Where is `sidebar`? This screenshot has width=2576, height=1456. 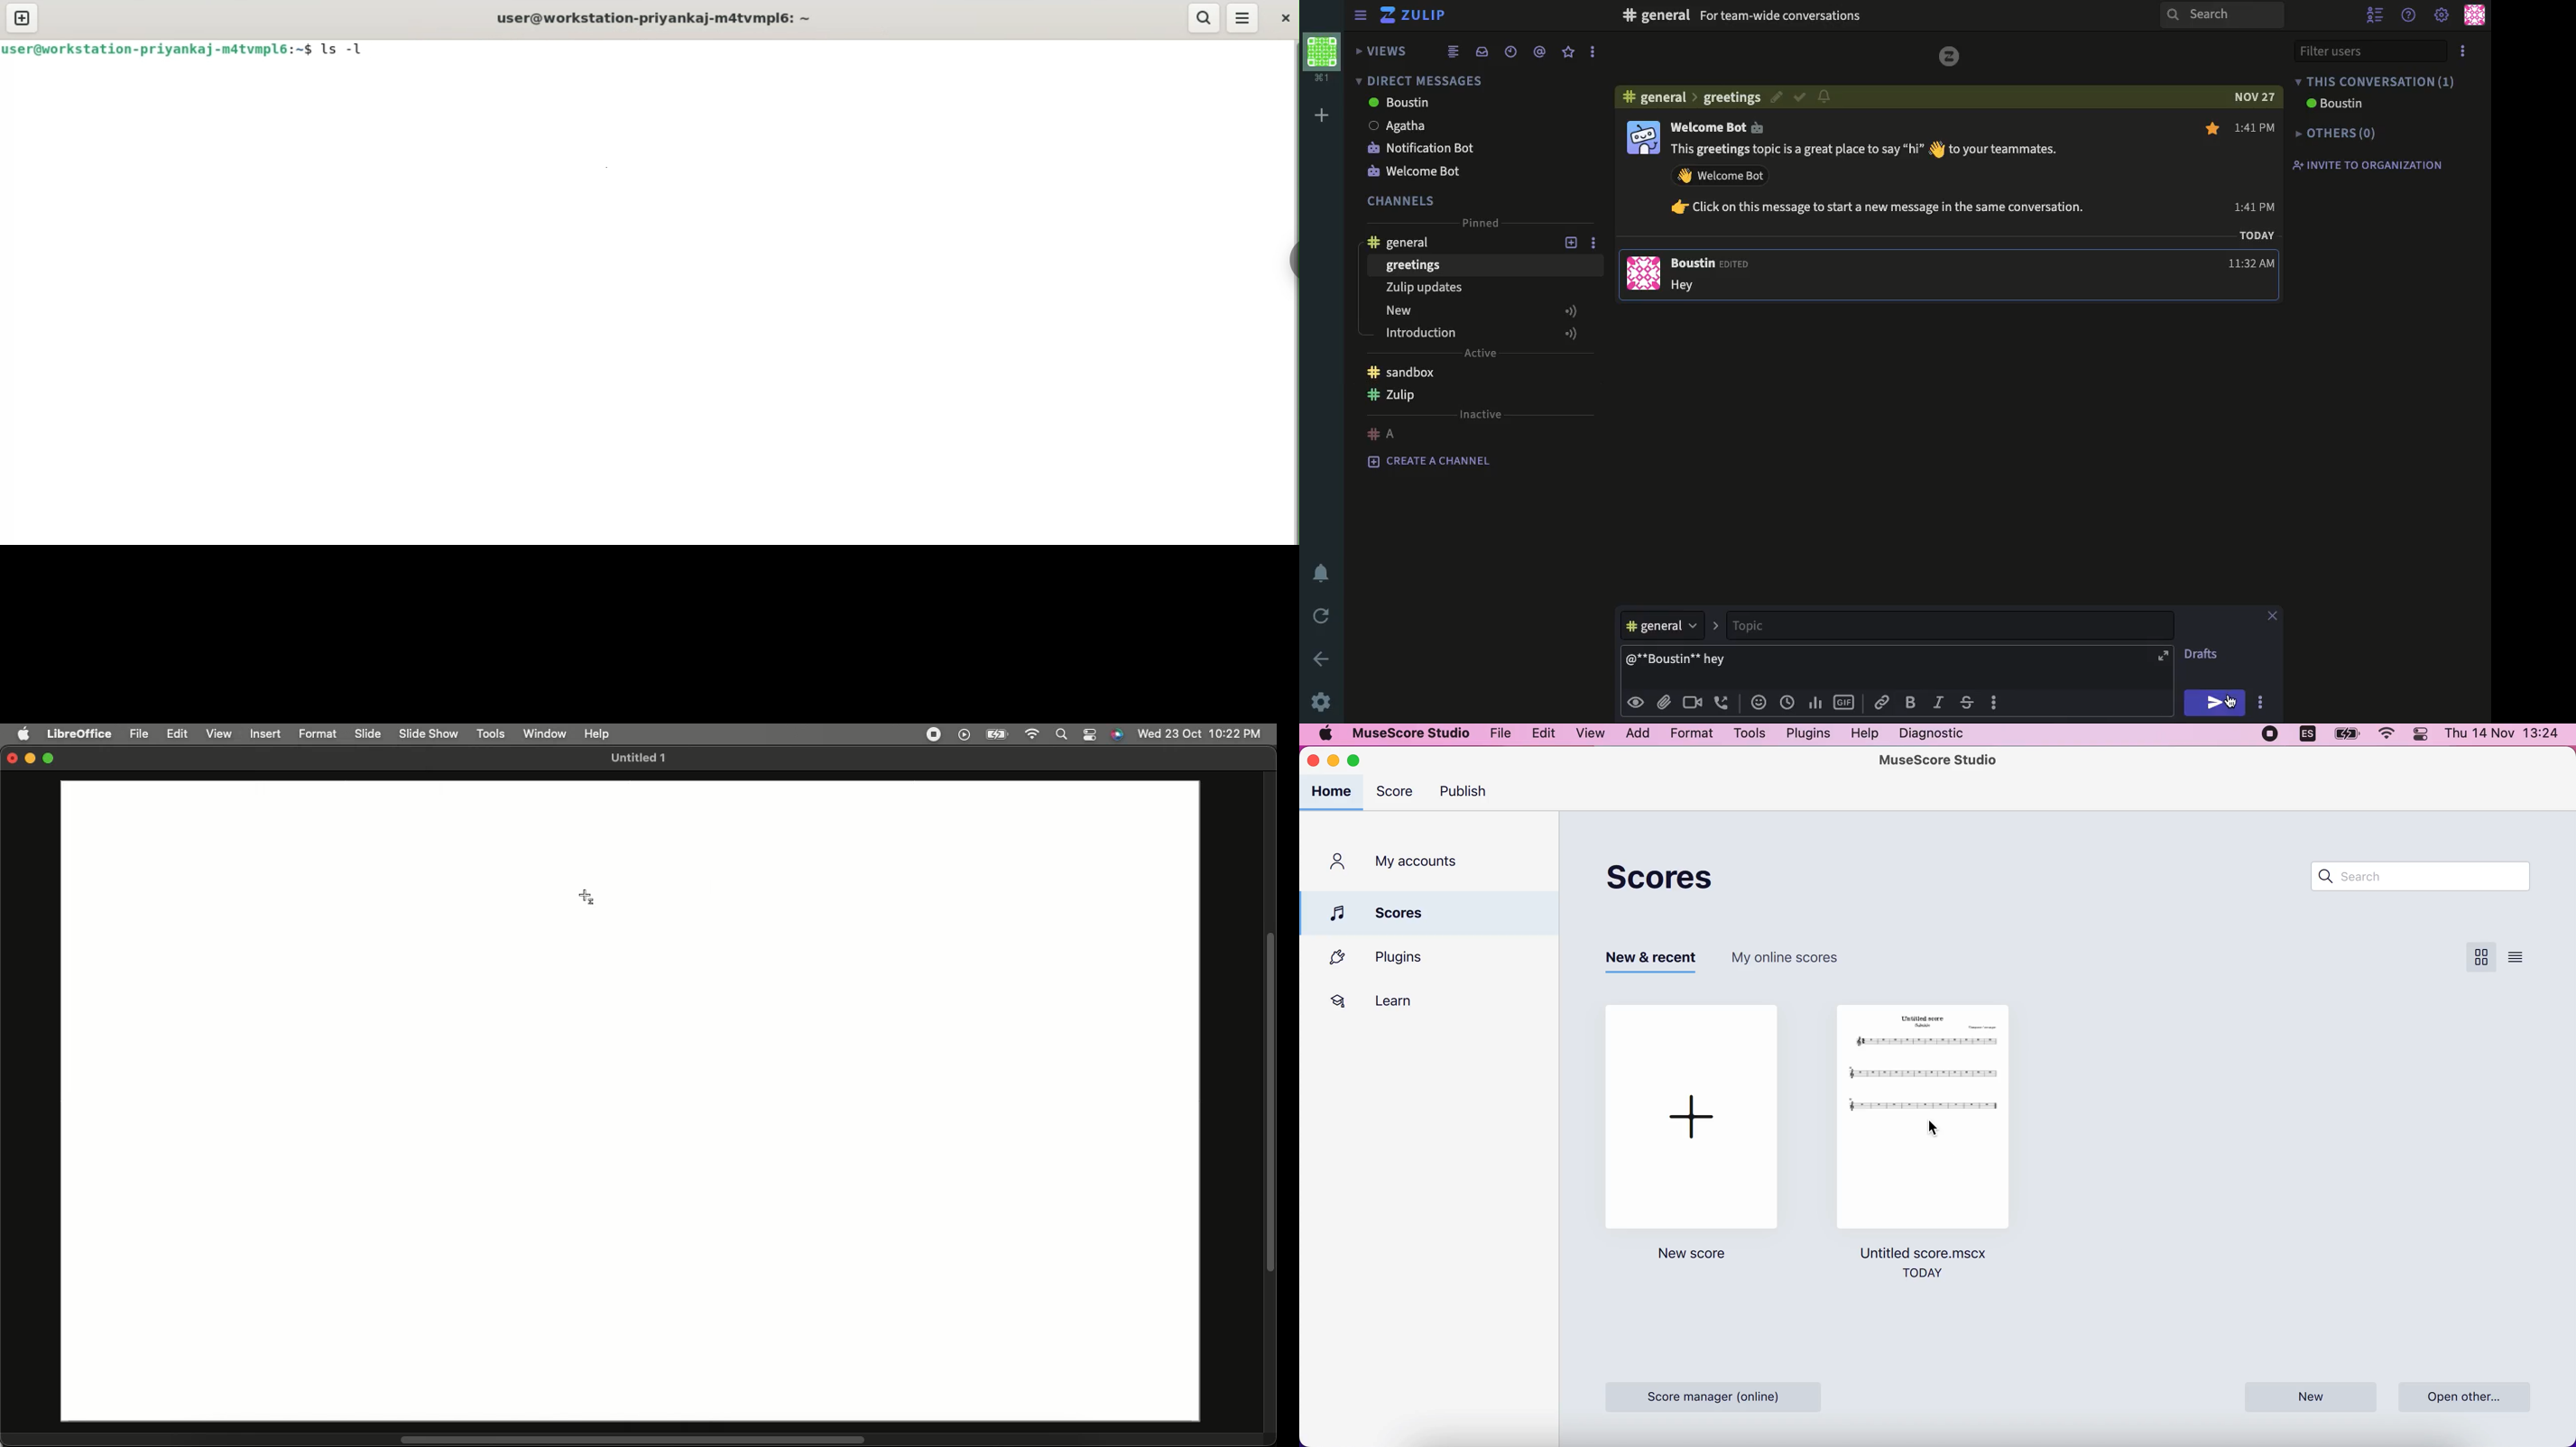
sidebar is located at coordinates (1291, 260).